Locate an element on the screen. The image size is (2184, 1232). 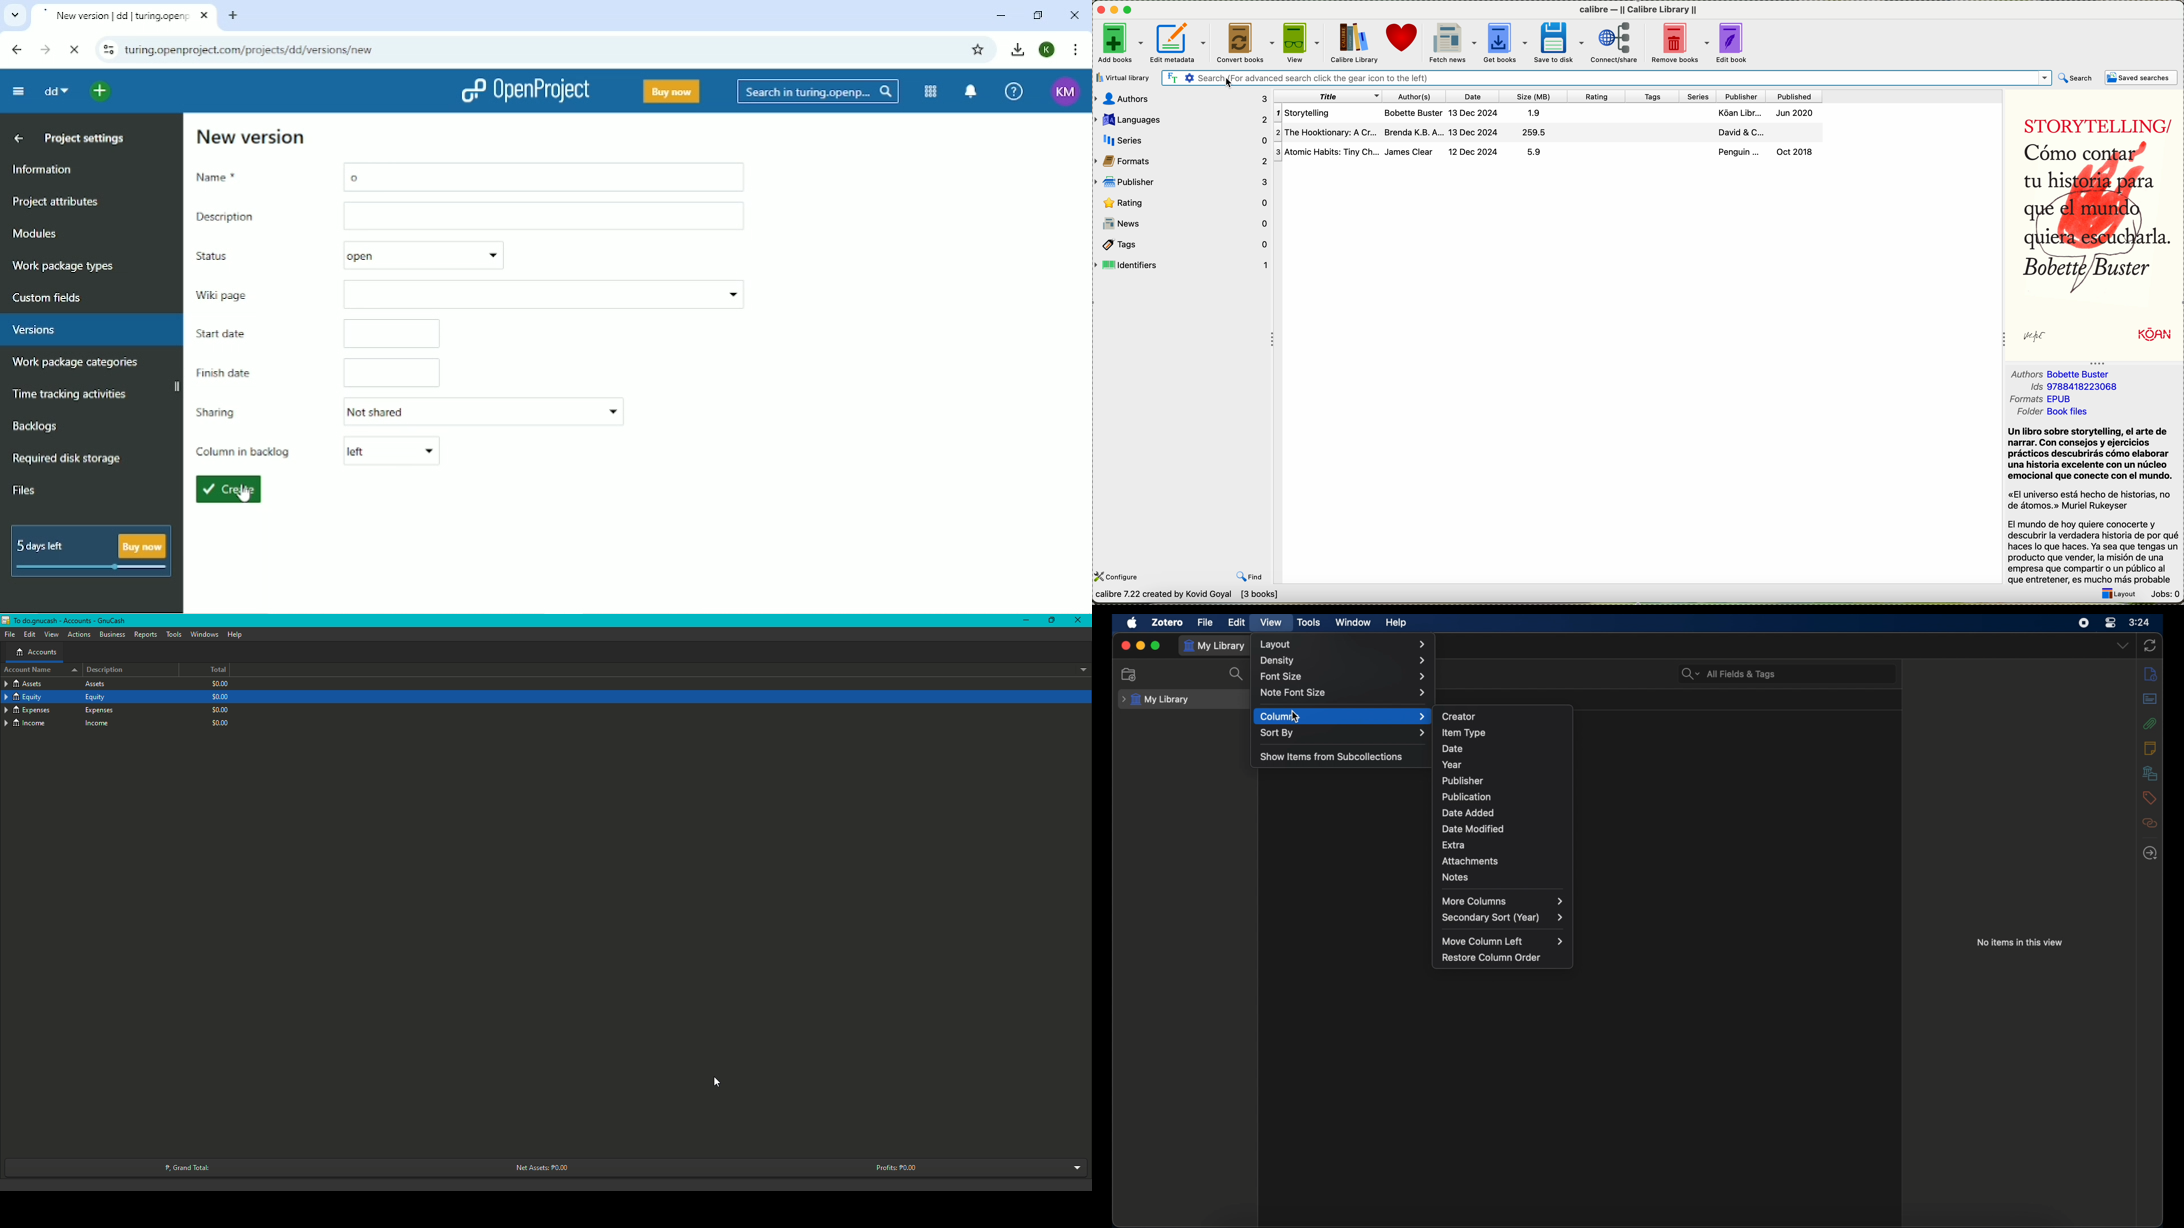
attachments is located at coordinates (2151, 723).